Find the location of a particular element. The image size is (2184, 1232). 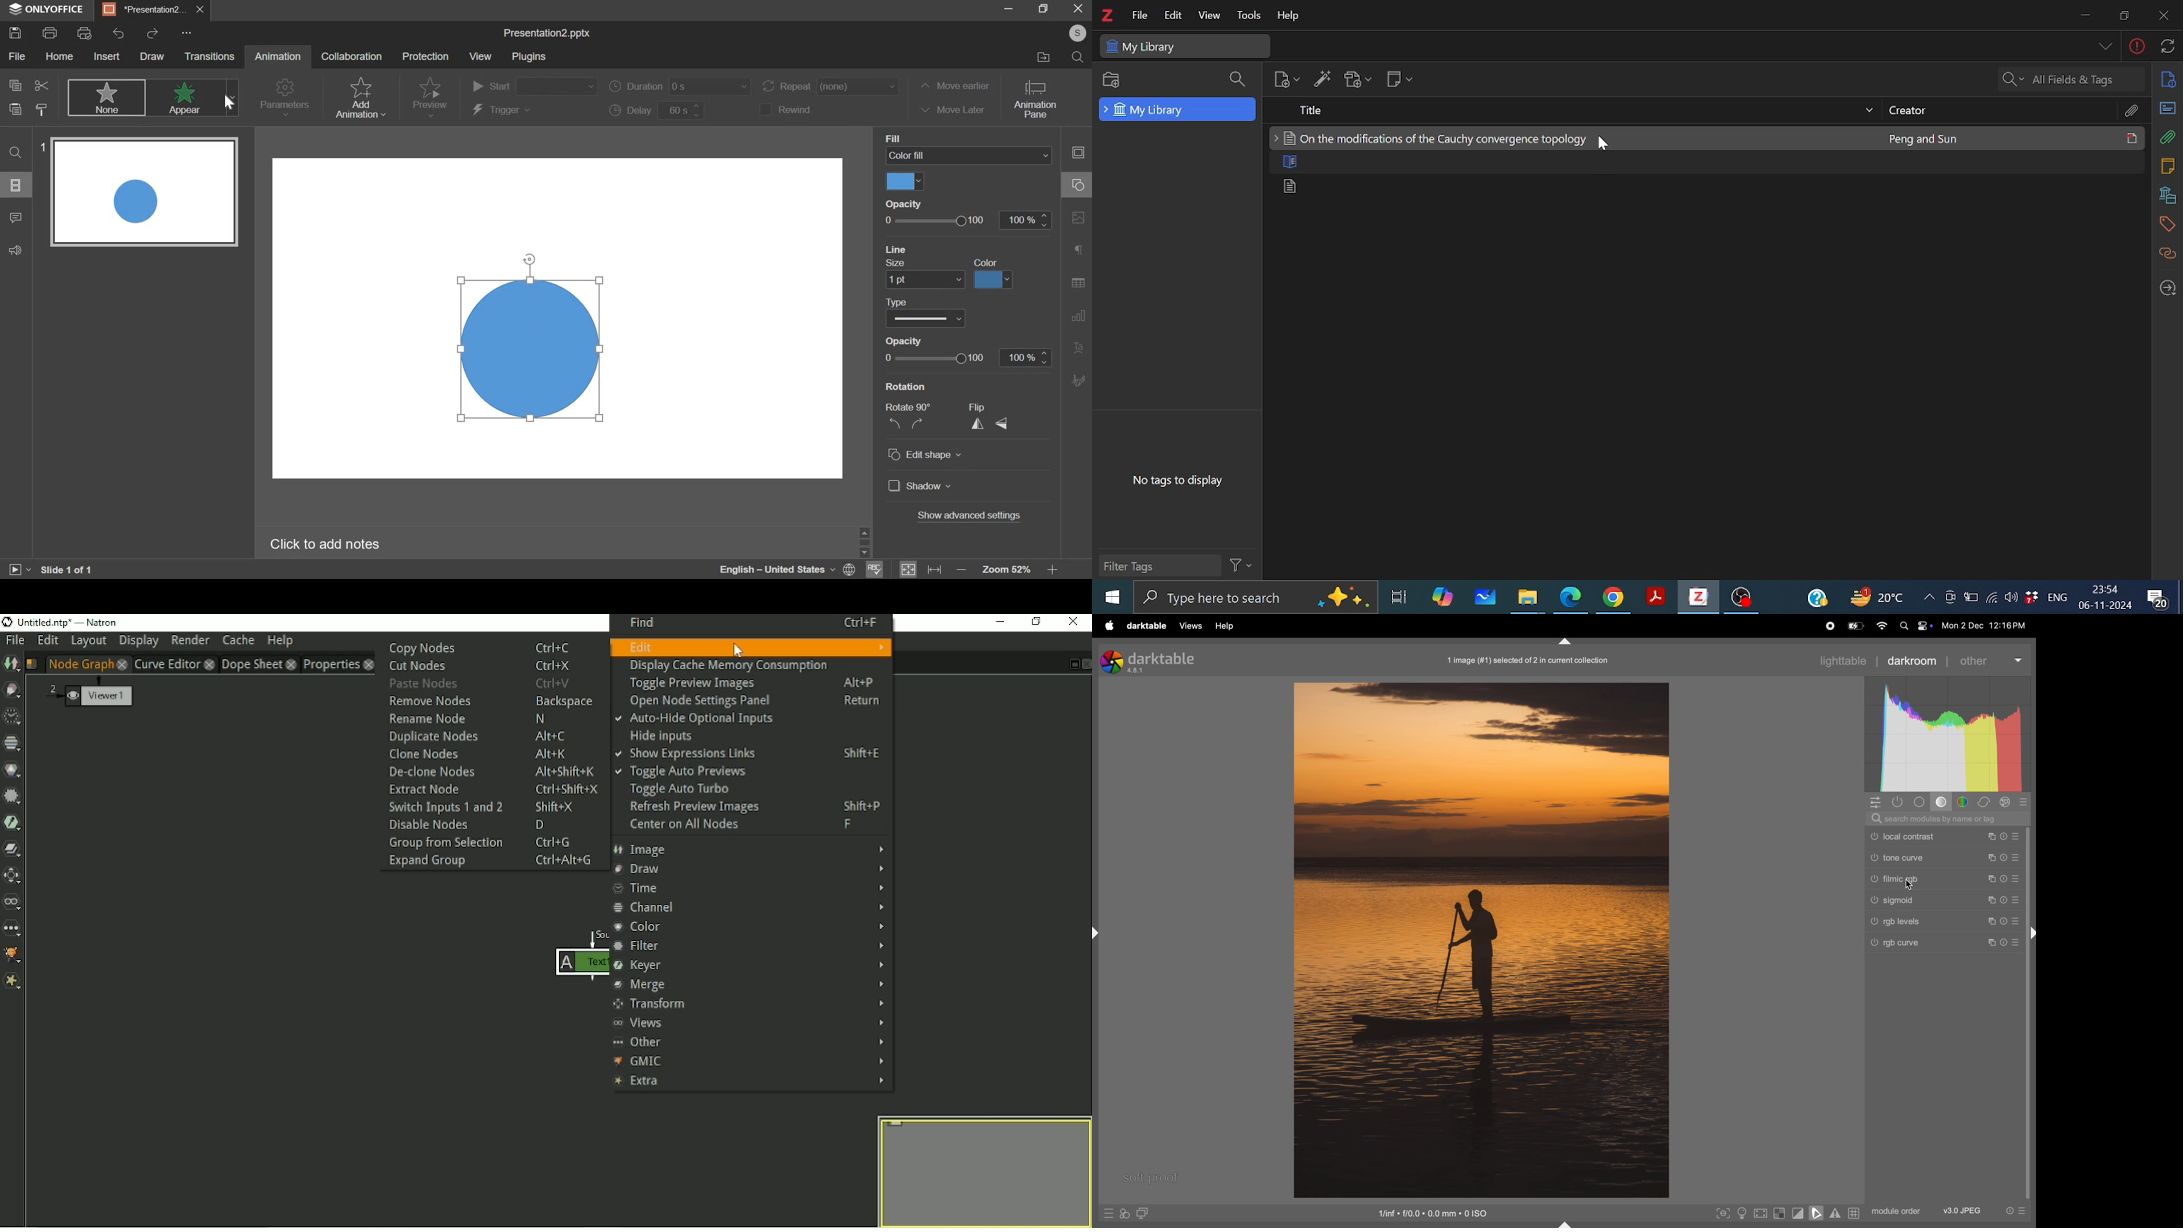

Title is located at coordinates (1571, 109).